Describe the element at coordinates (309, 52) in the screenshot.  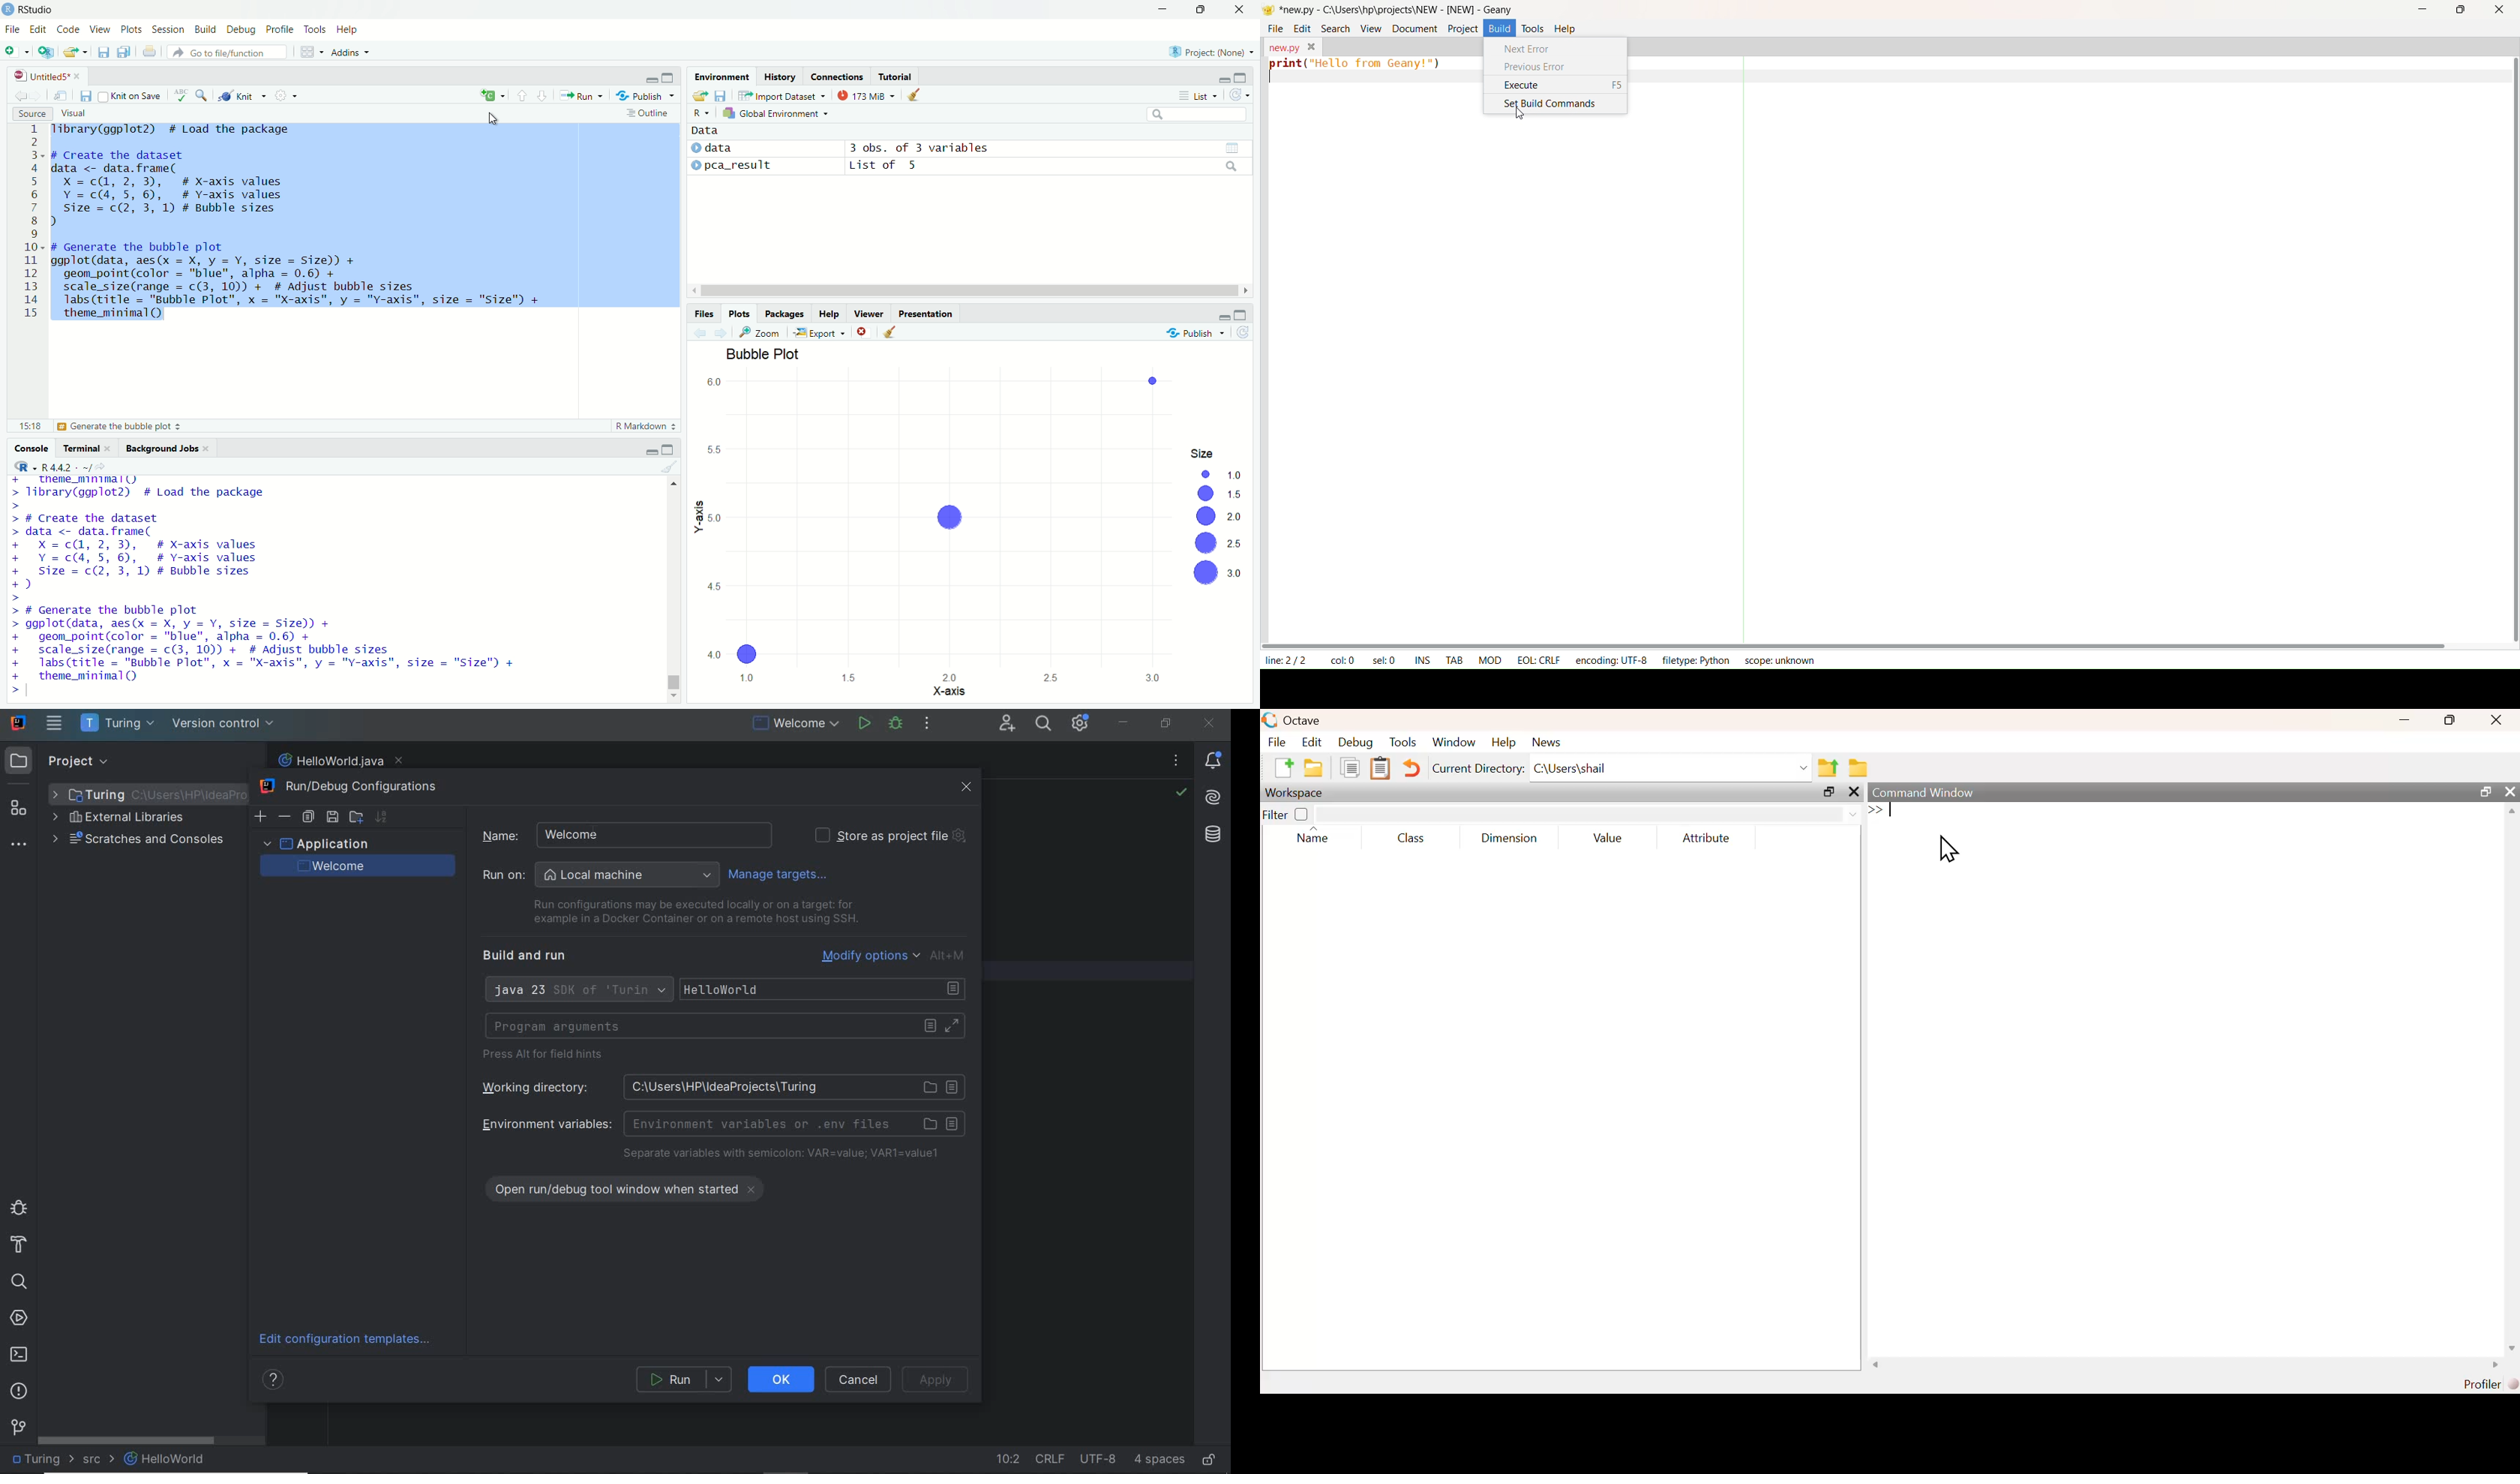
I see `workspace panes` at that location.